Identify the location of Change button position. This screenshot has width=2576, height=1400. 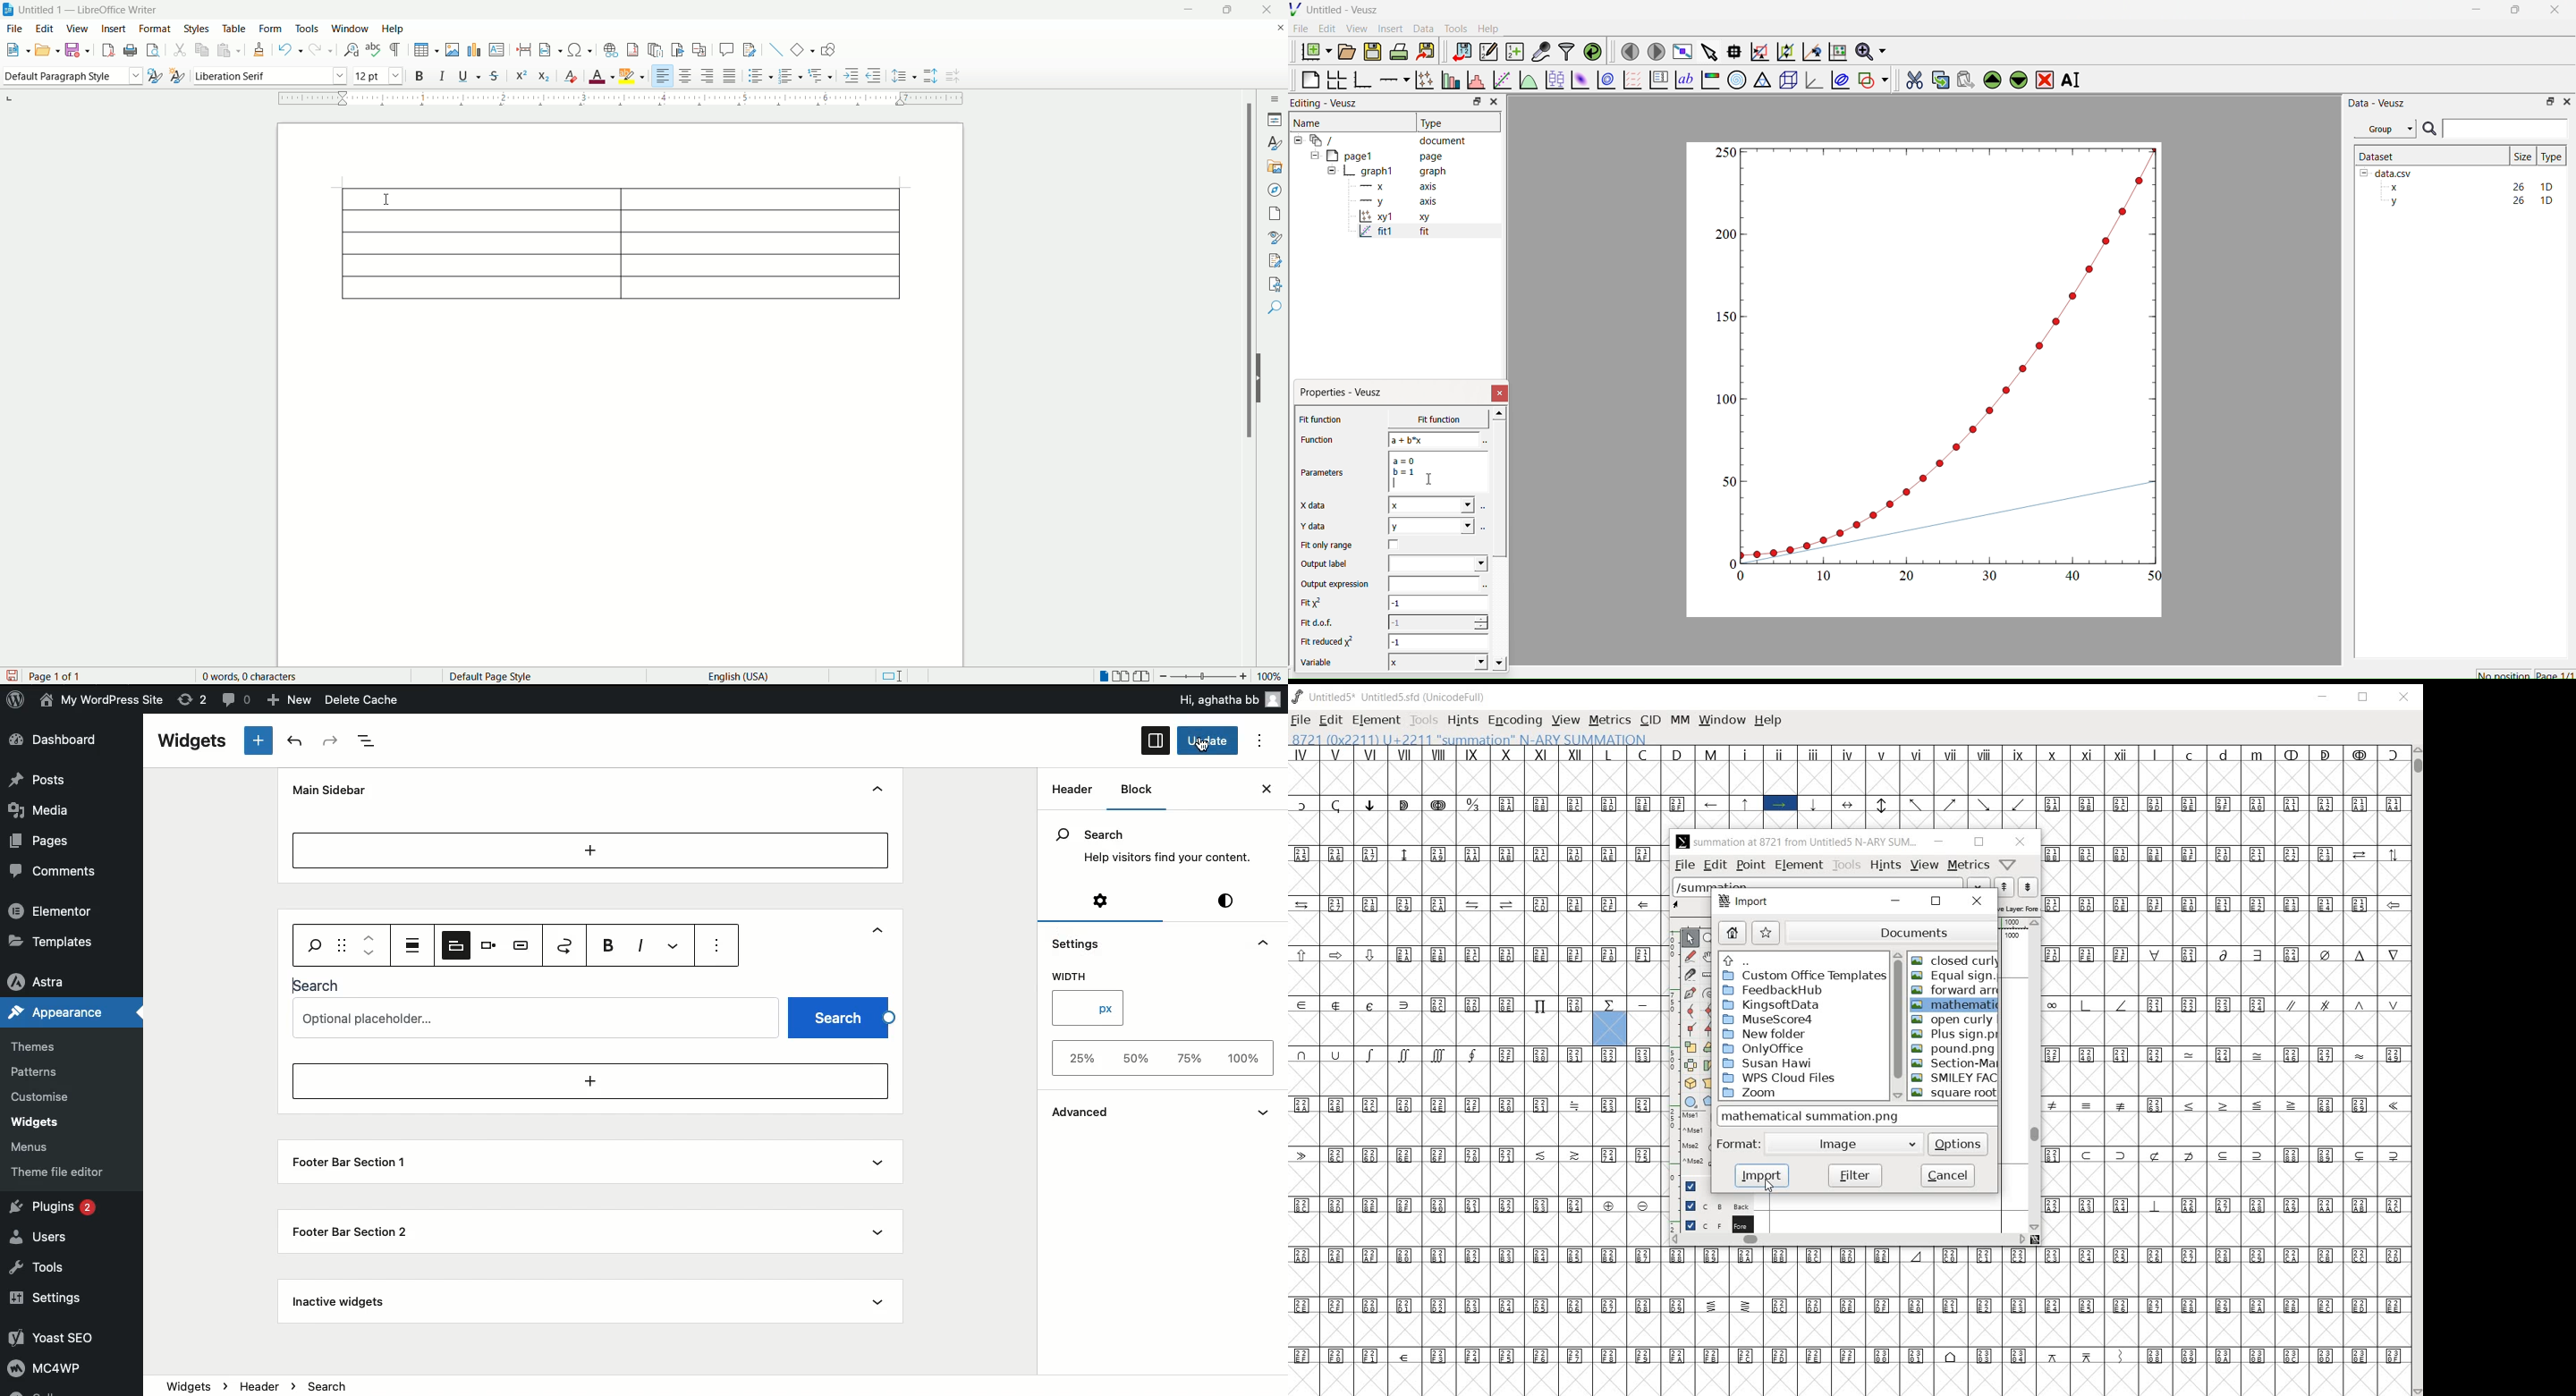
(489, 944).